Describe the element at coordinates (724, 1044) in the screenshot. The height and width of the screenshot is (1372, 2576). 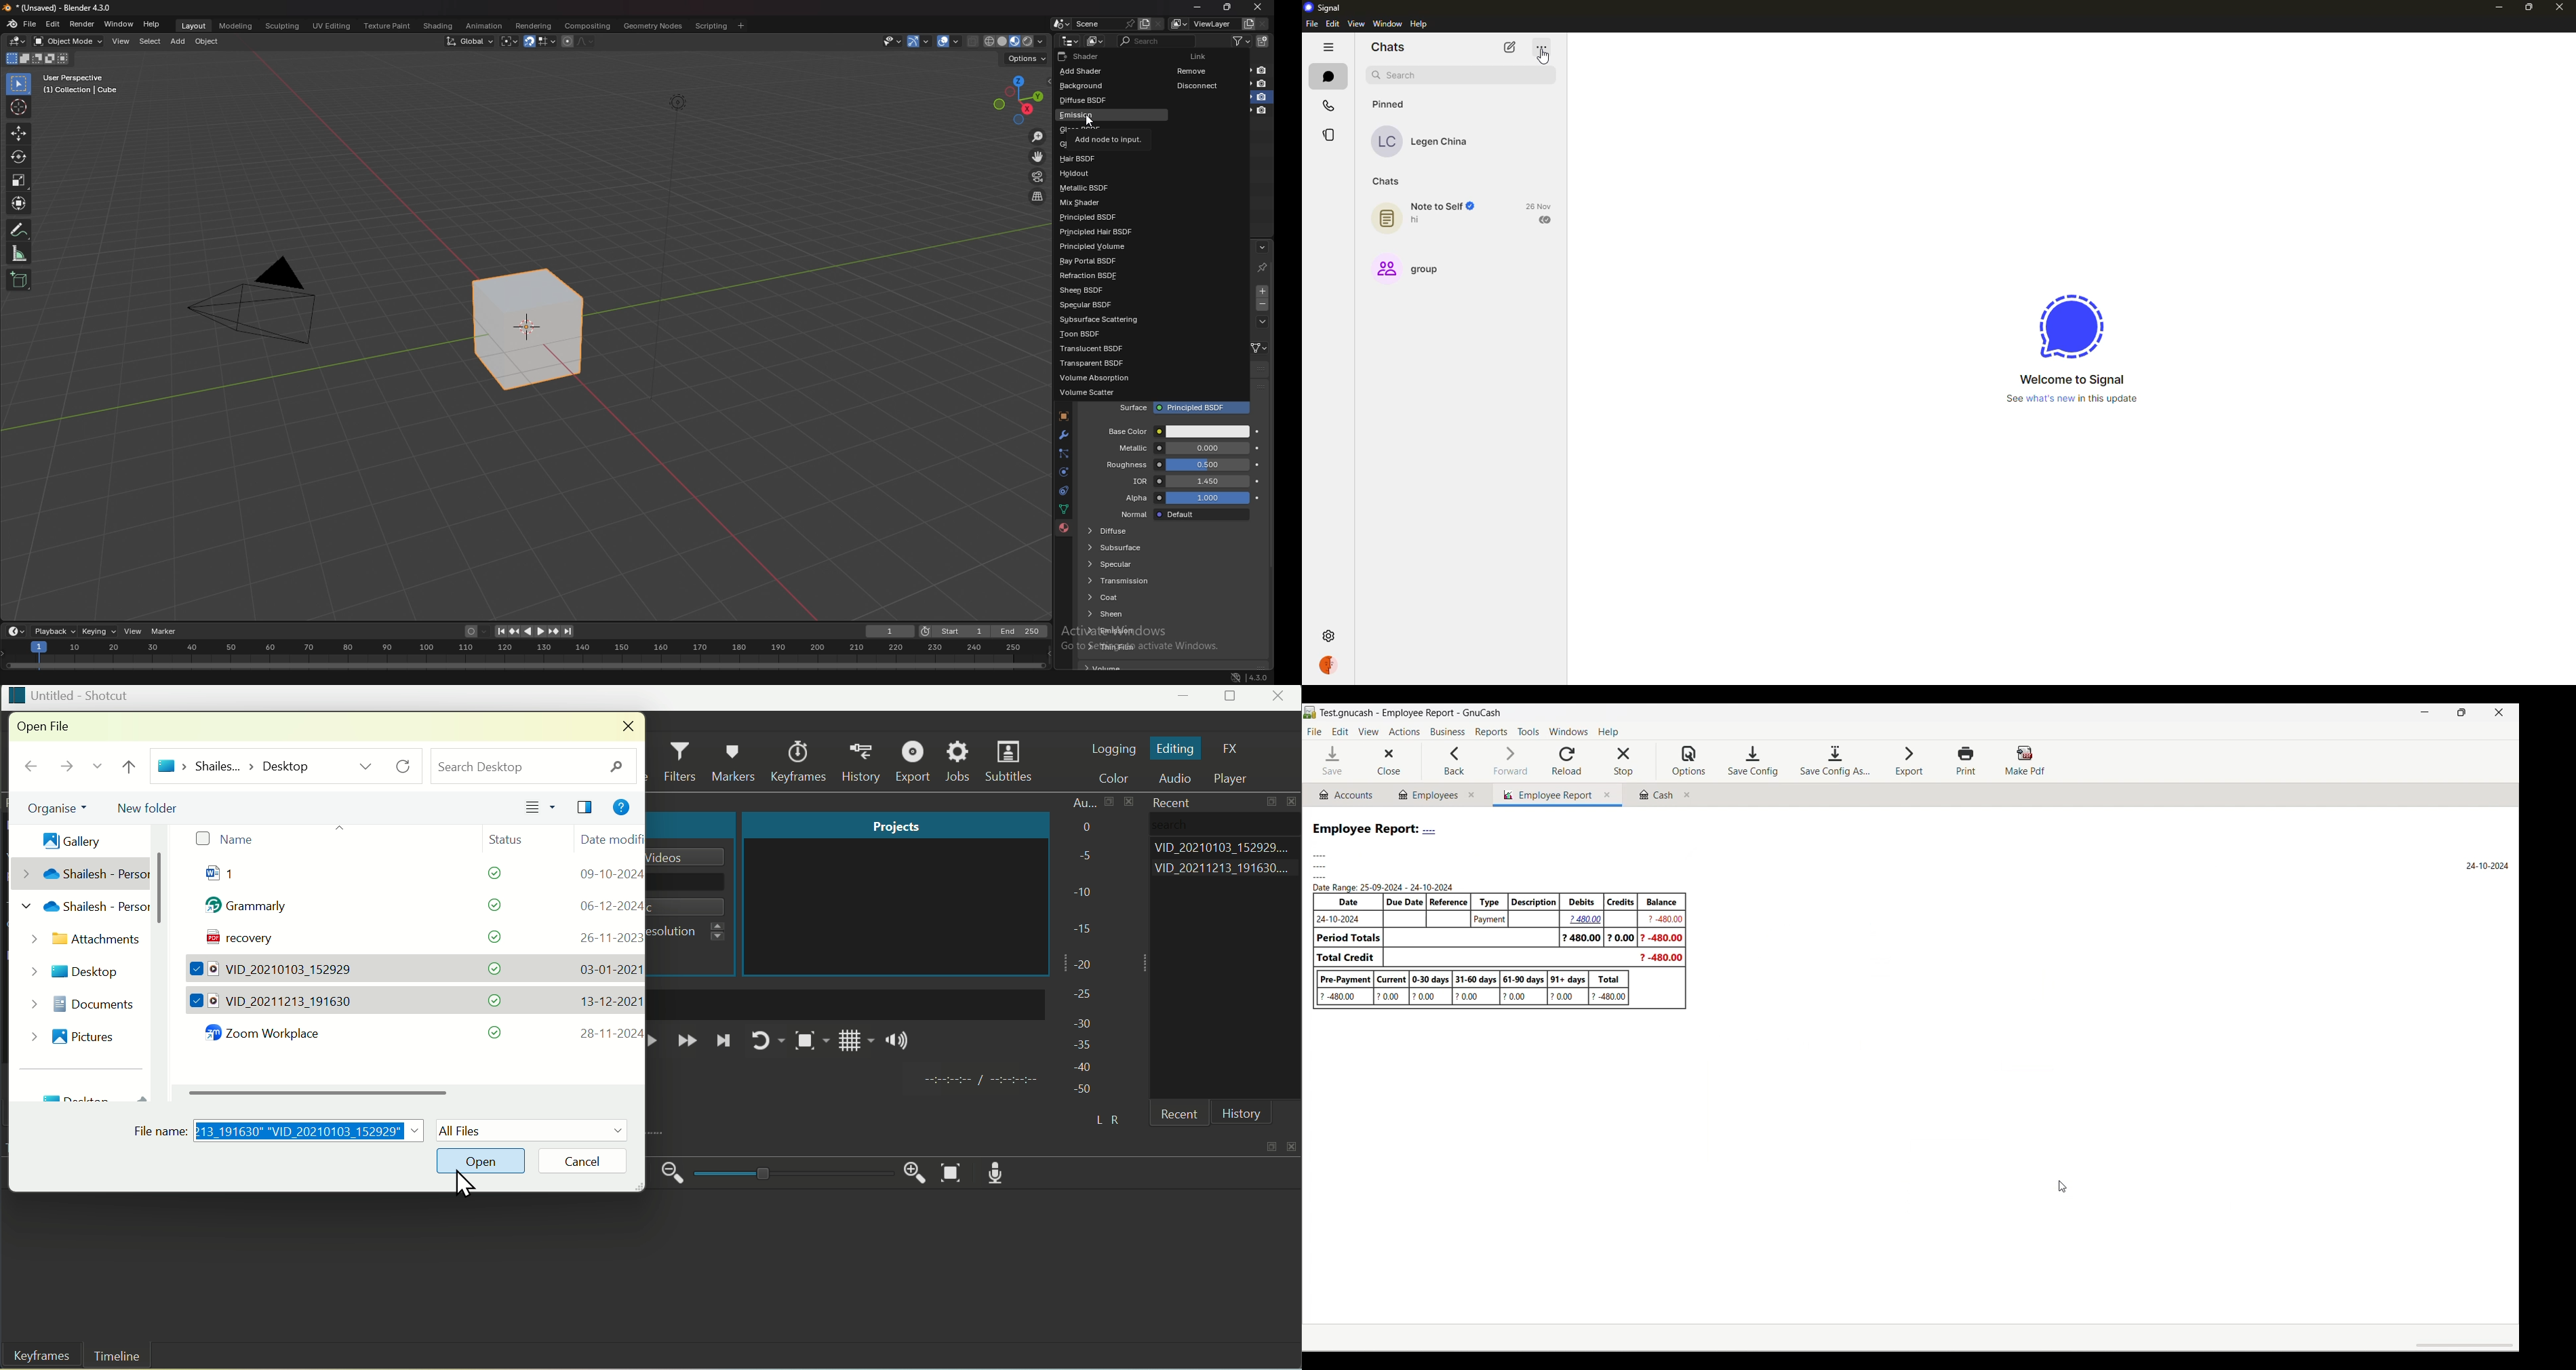
I see `Next` at that location.